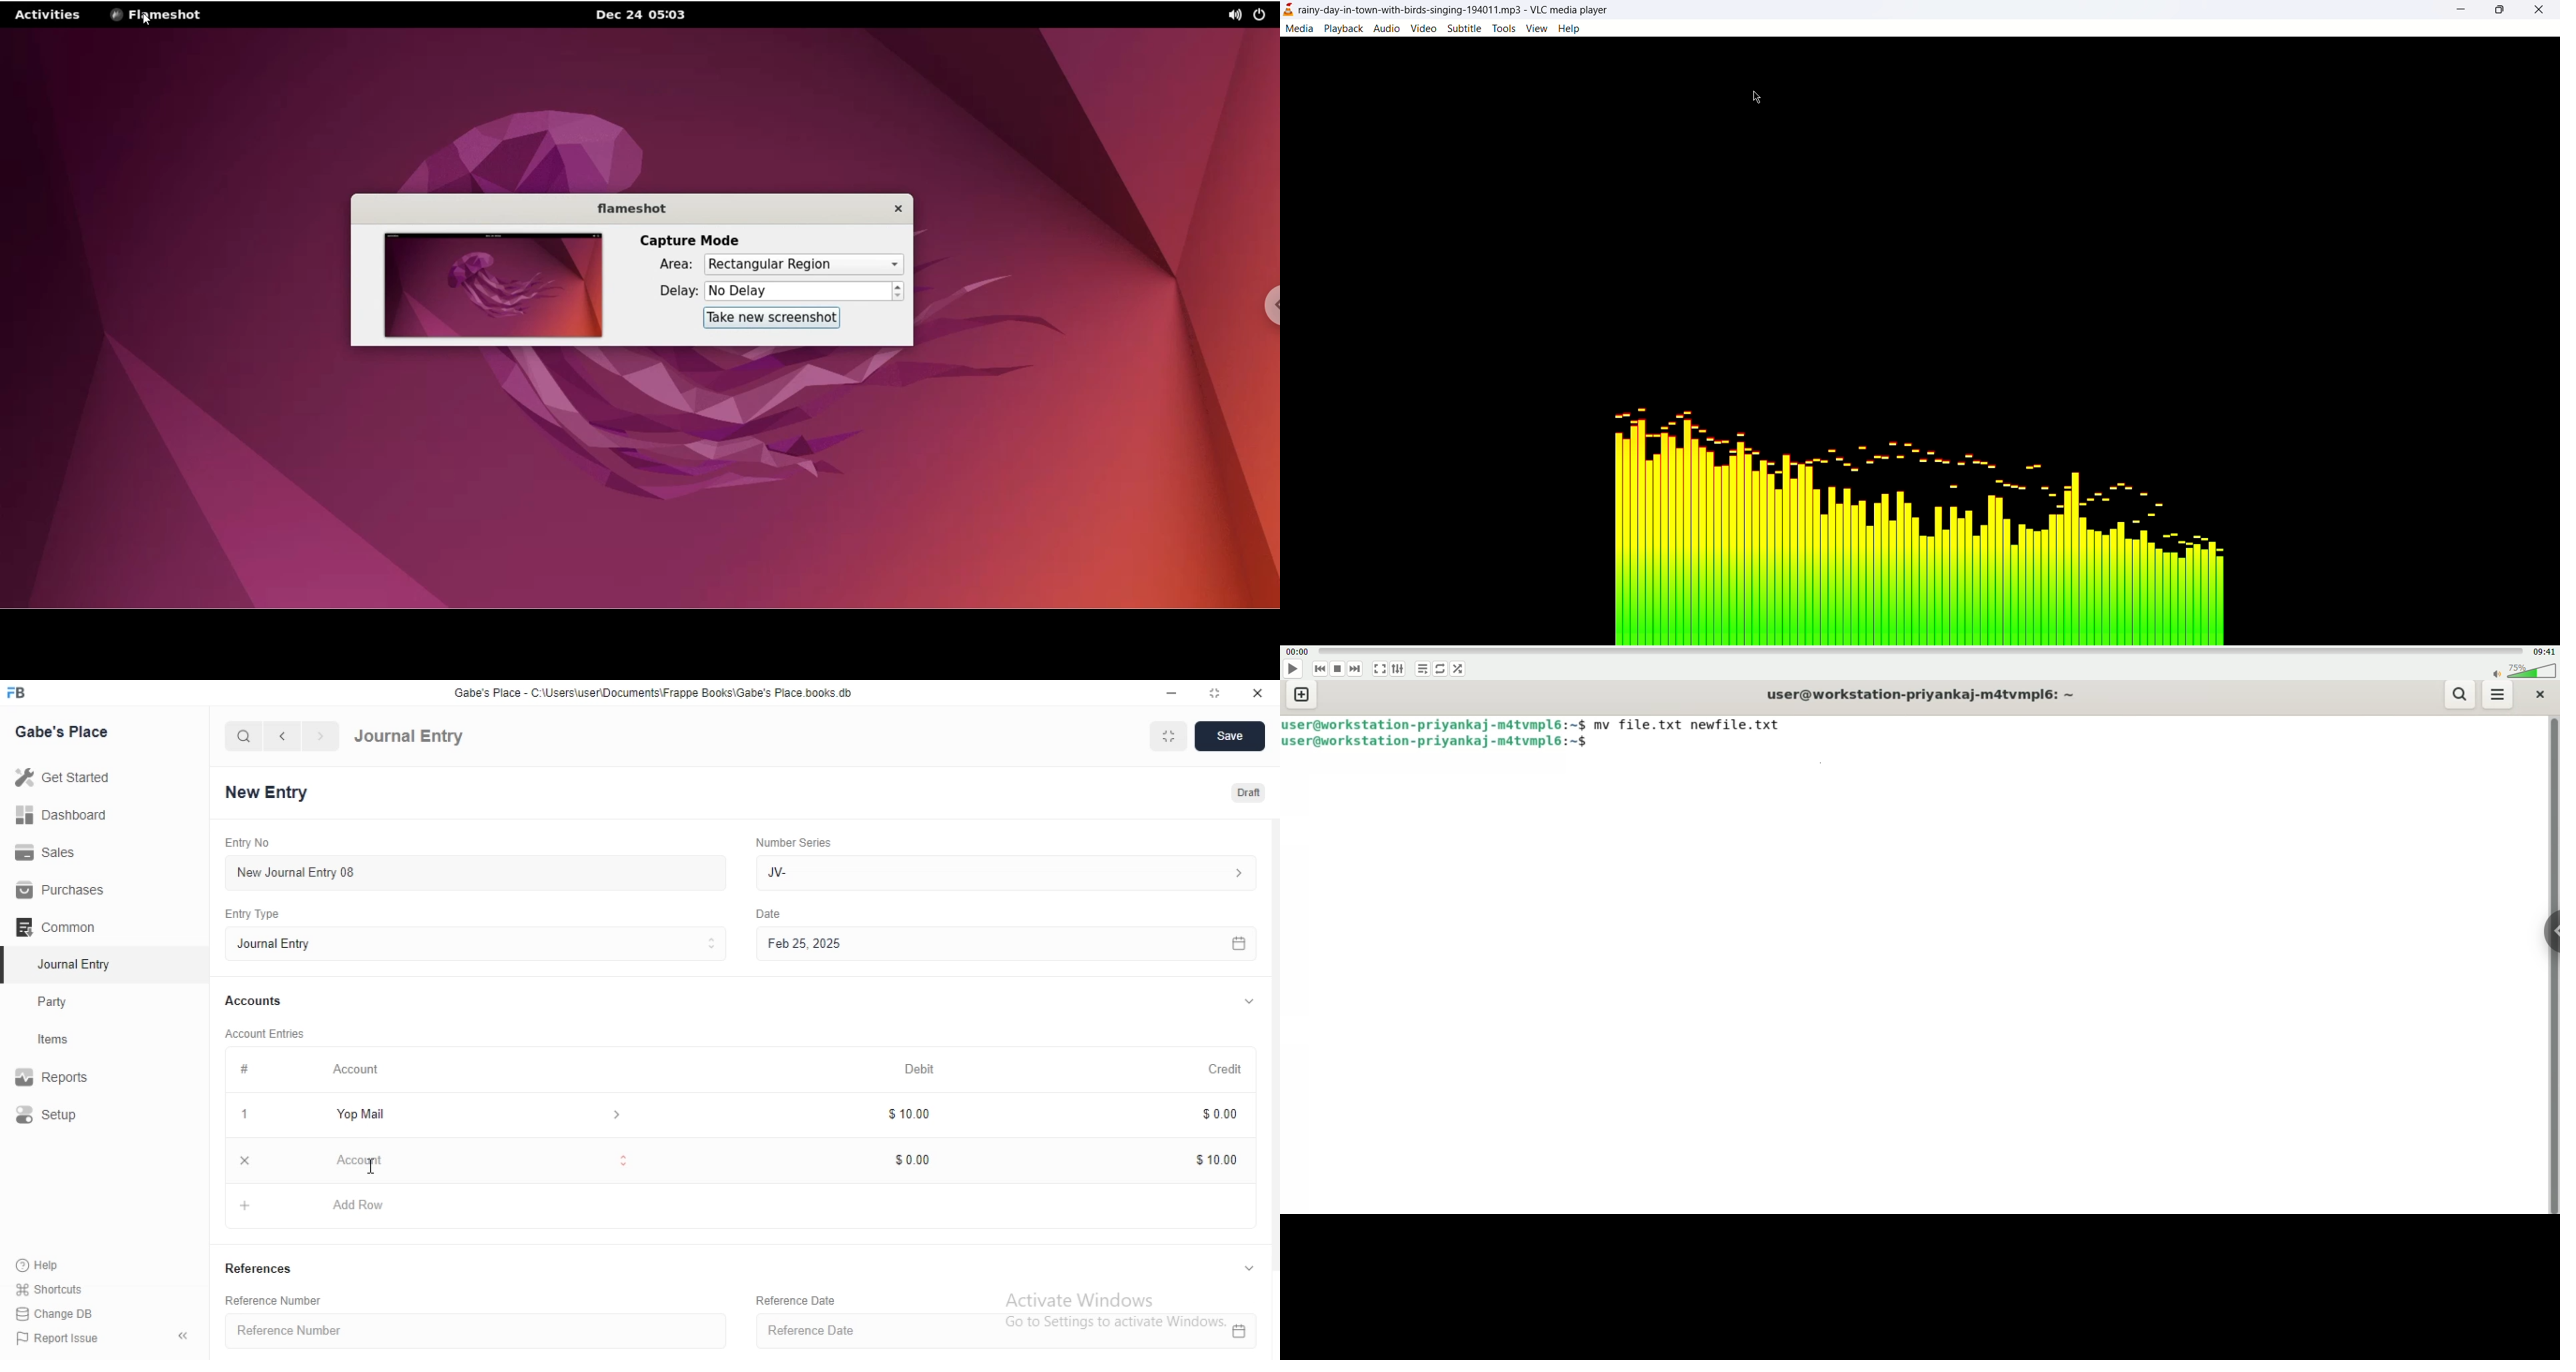 The image size is (2576, 1372). Describe the element at coordinates (358, 1071) in the screenshot. I see `Account` at that location.